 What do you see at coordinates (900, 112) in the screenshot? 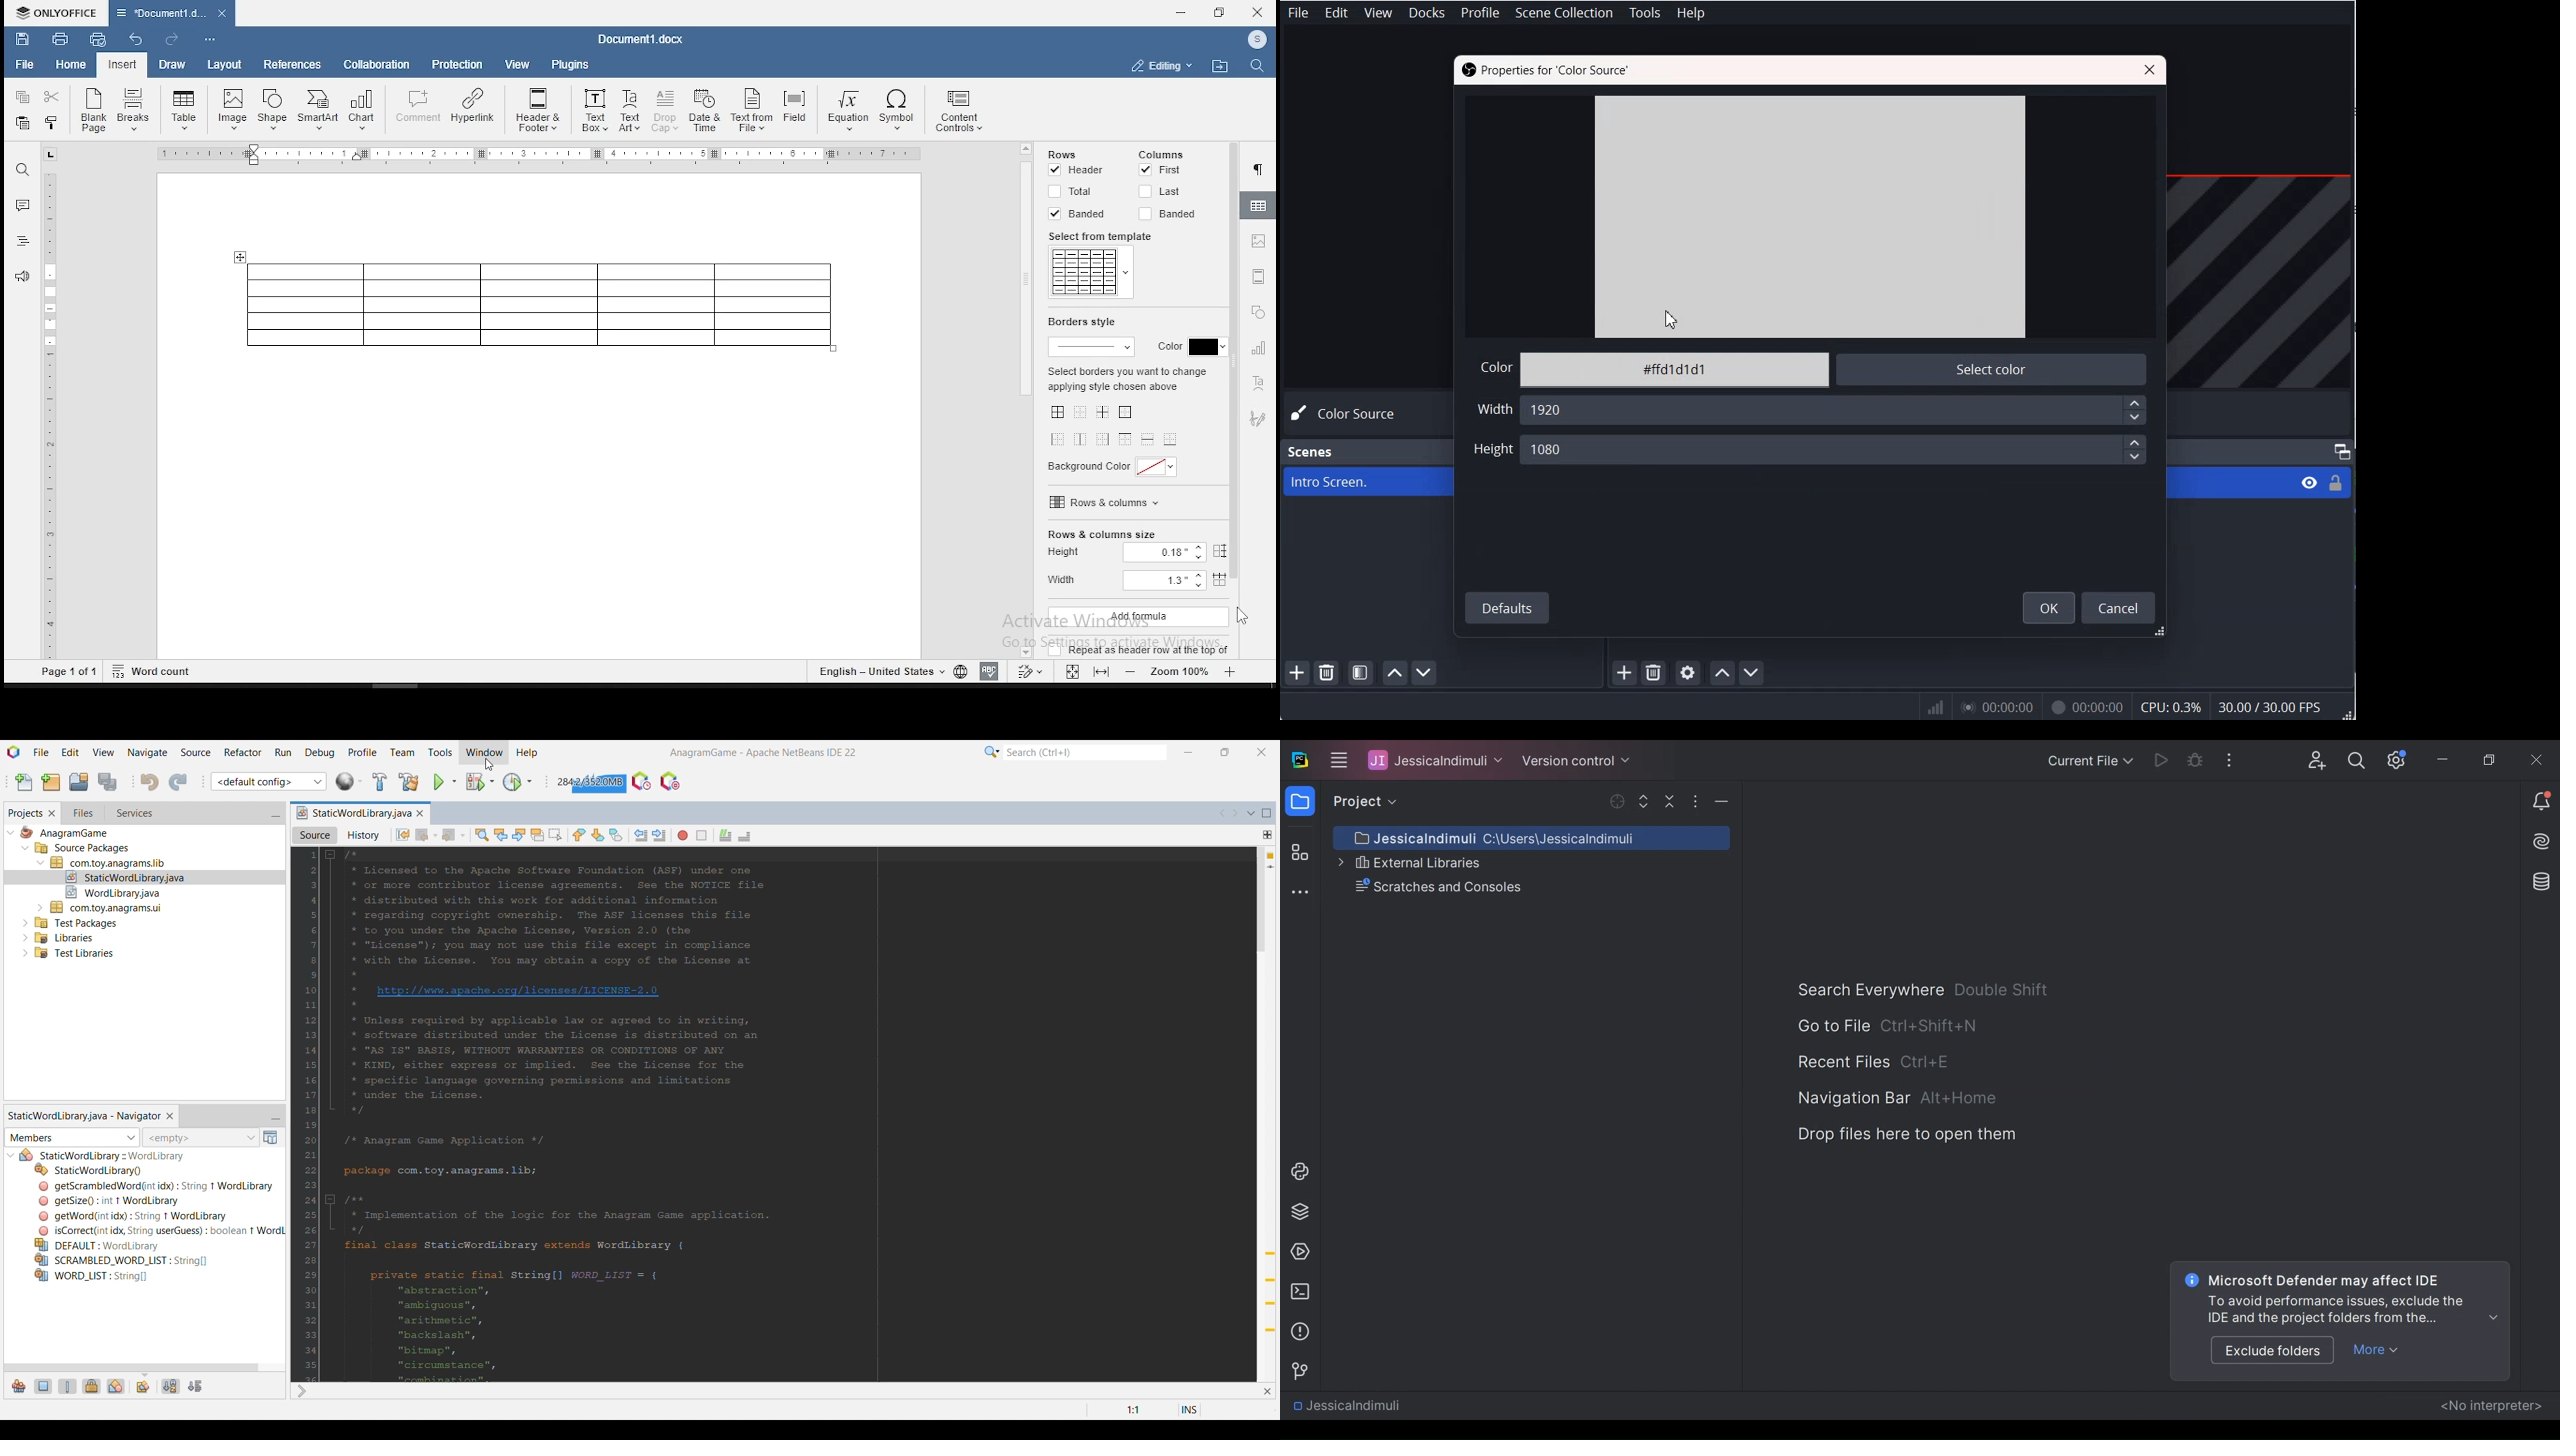
I see `Symbol` at bounding box center [900, 112].